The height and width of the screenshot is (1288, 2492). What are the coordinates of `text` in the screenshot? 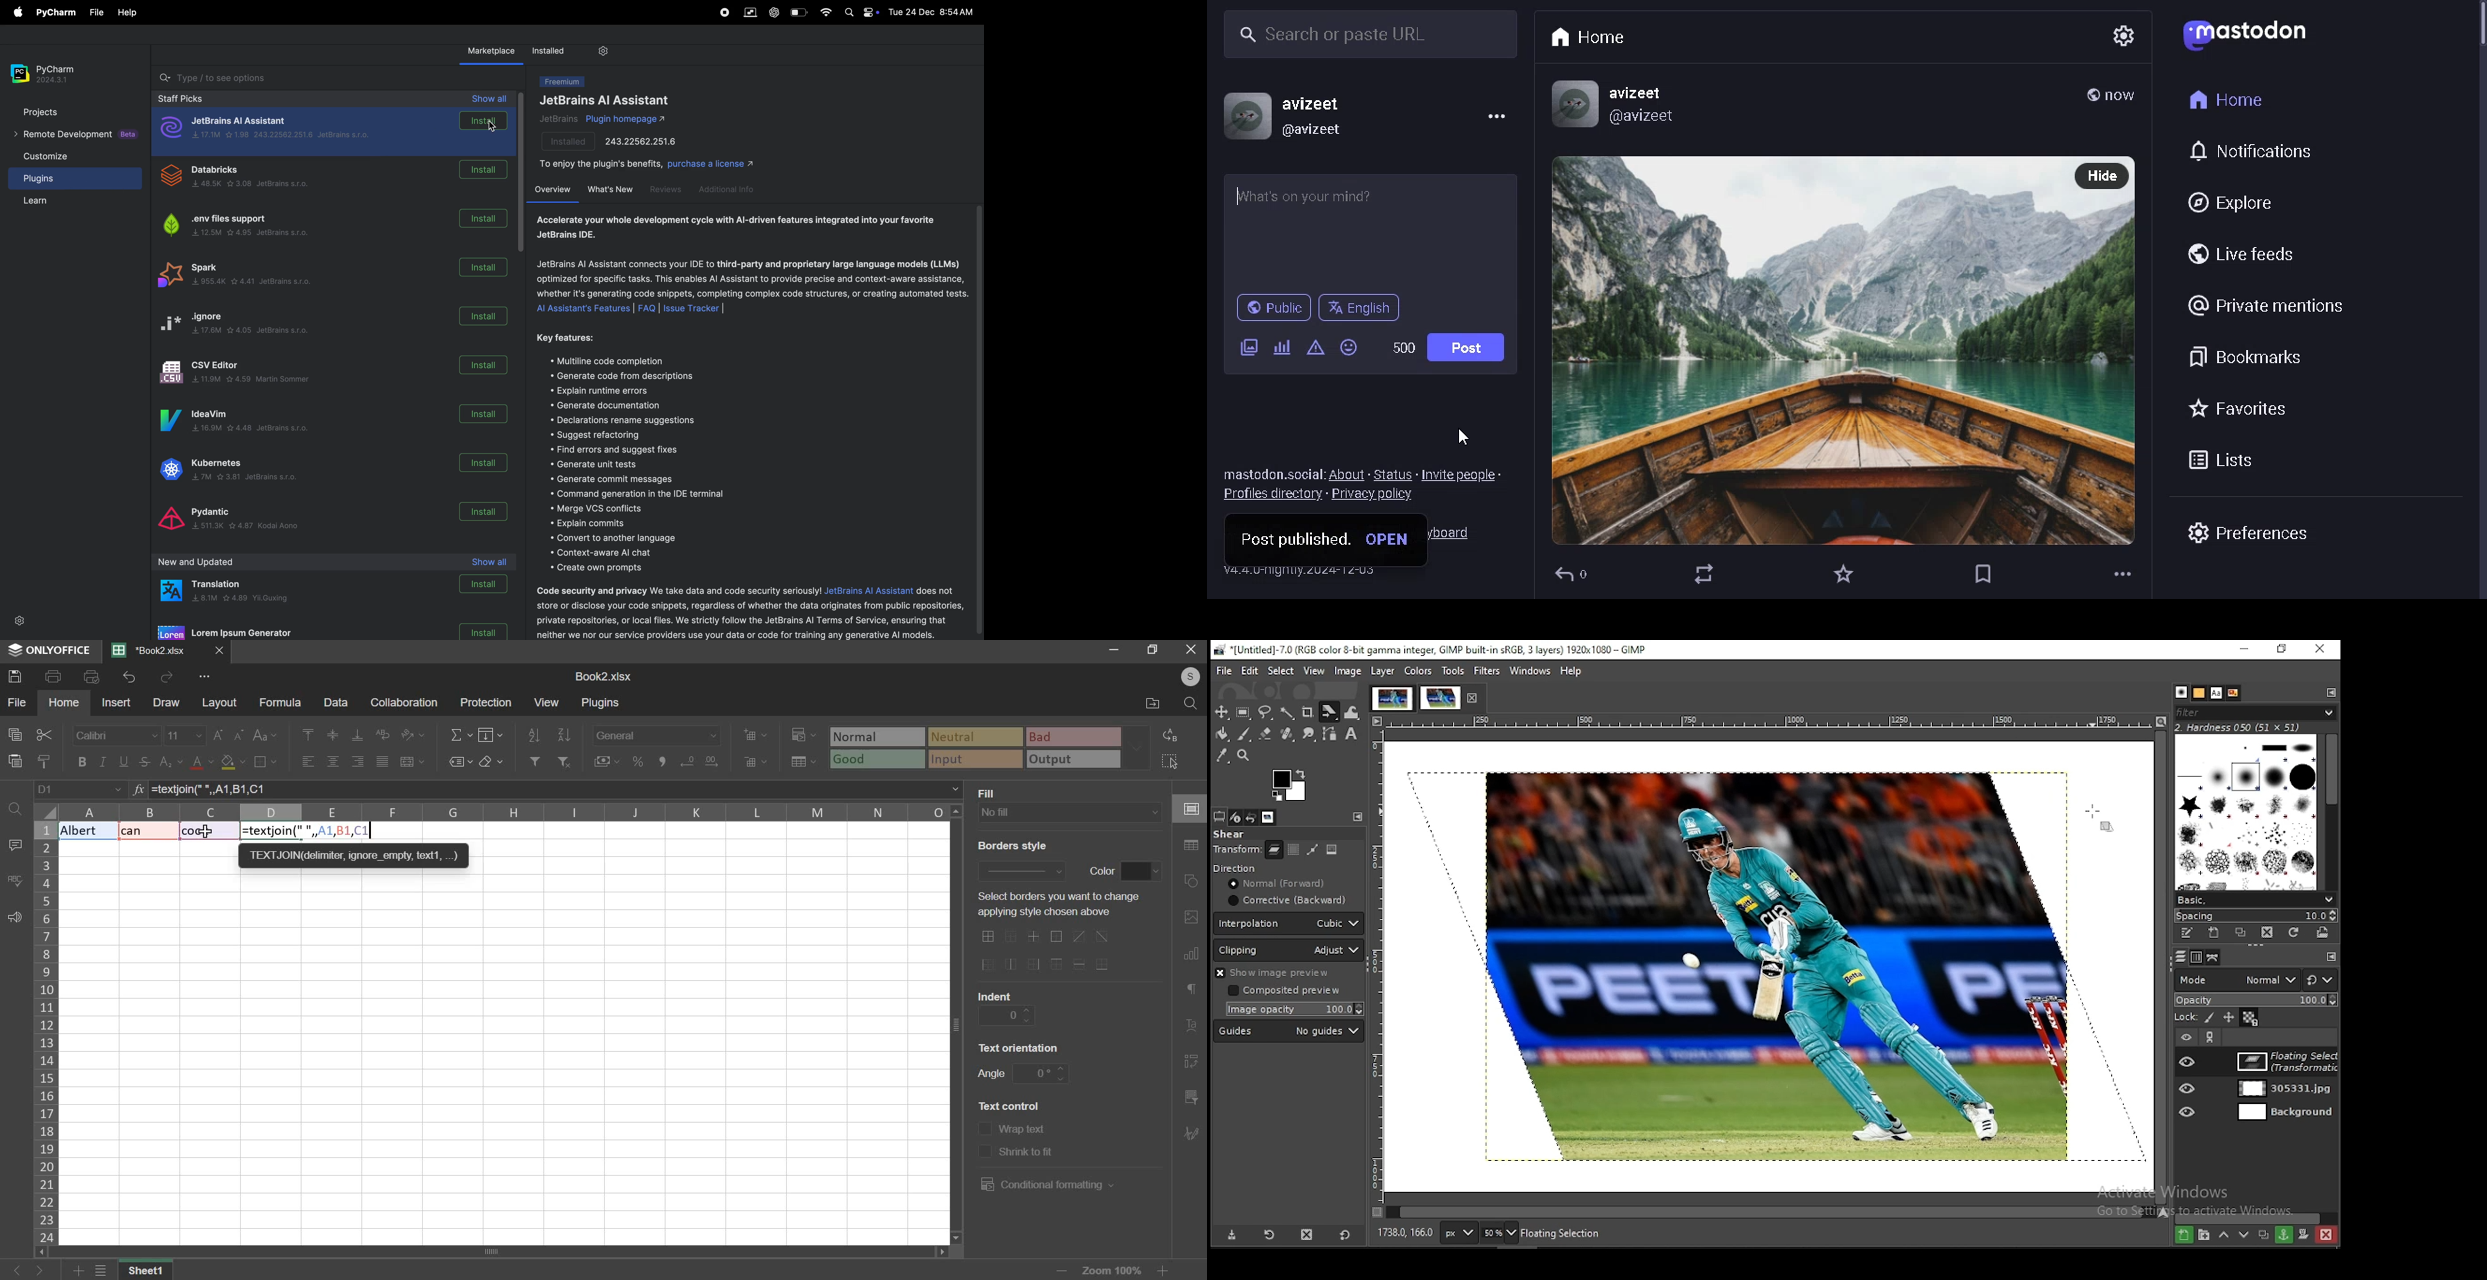 It's located at (992, 1075).